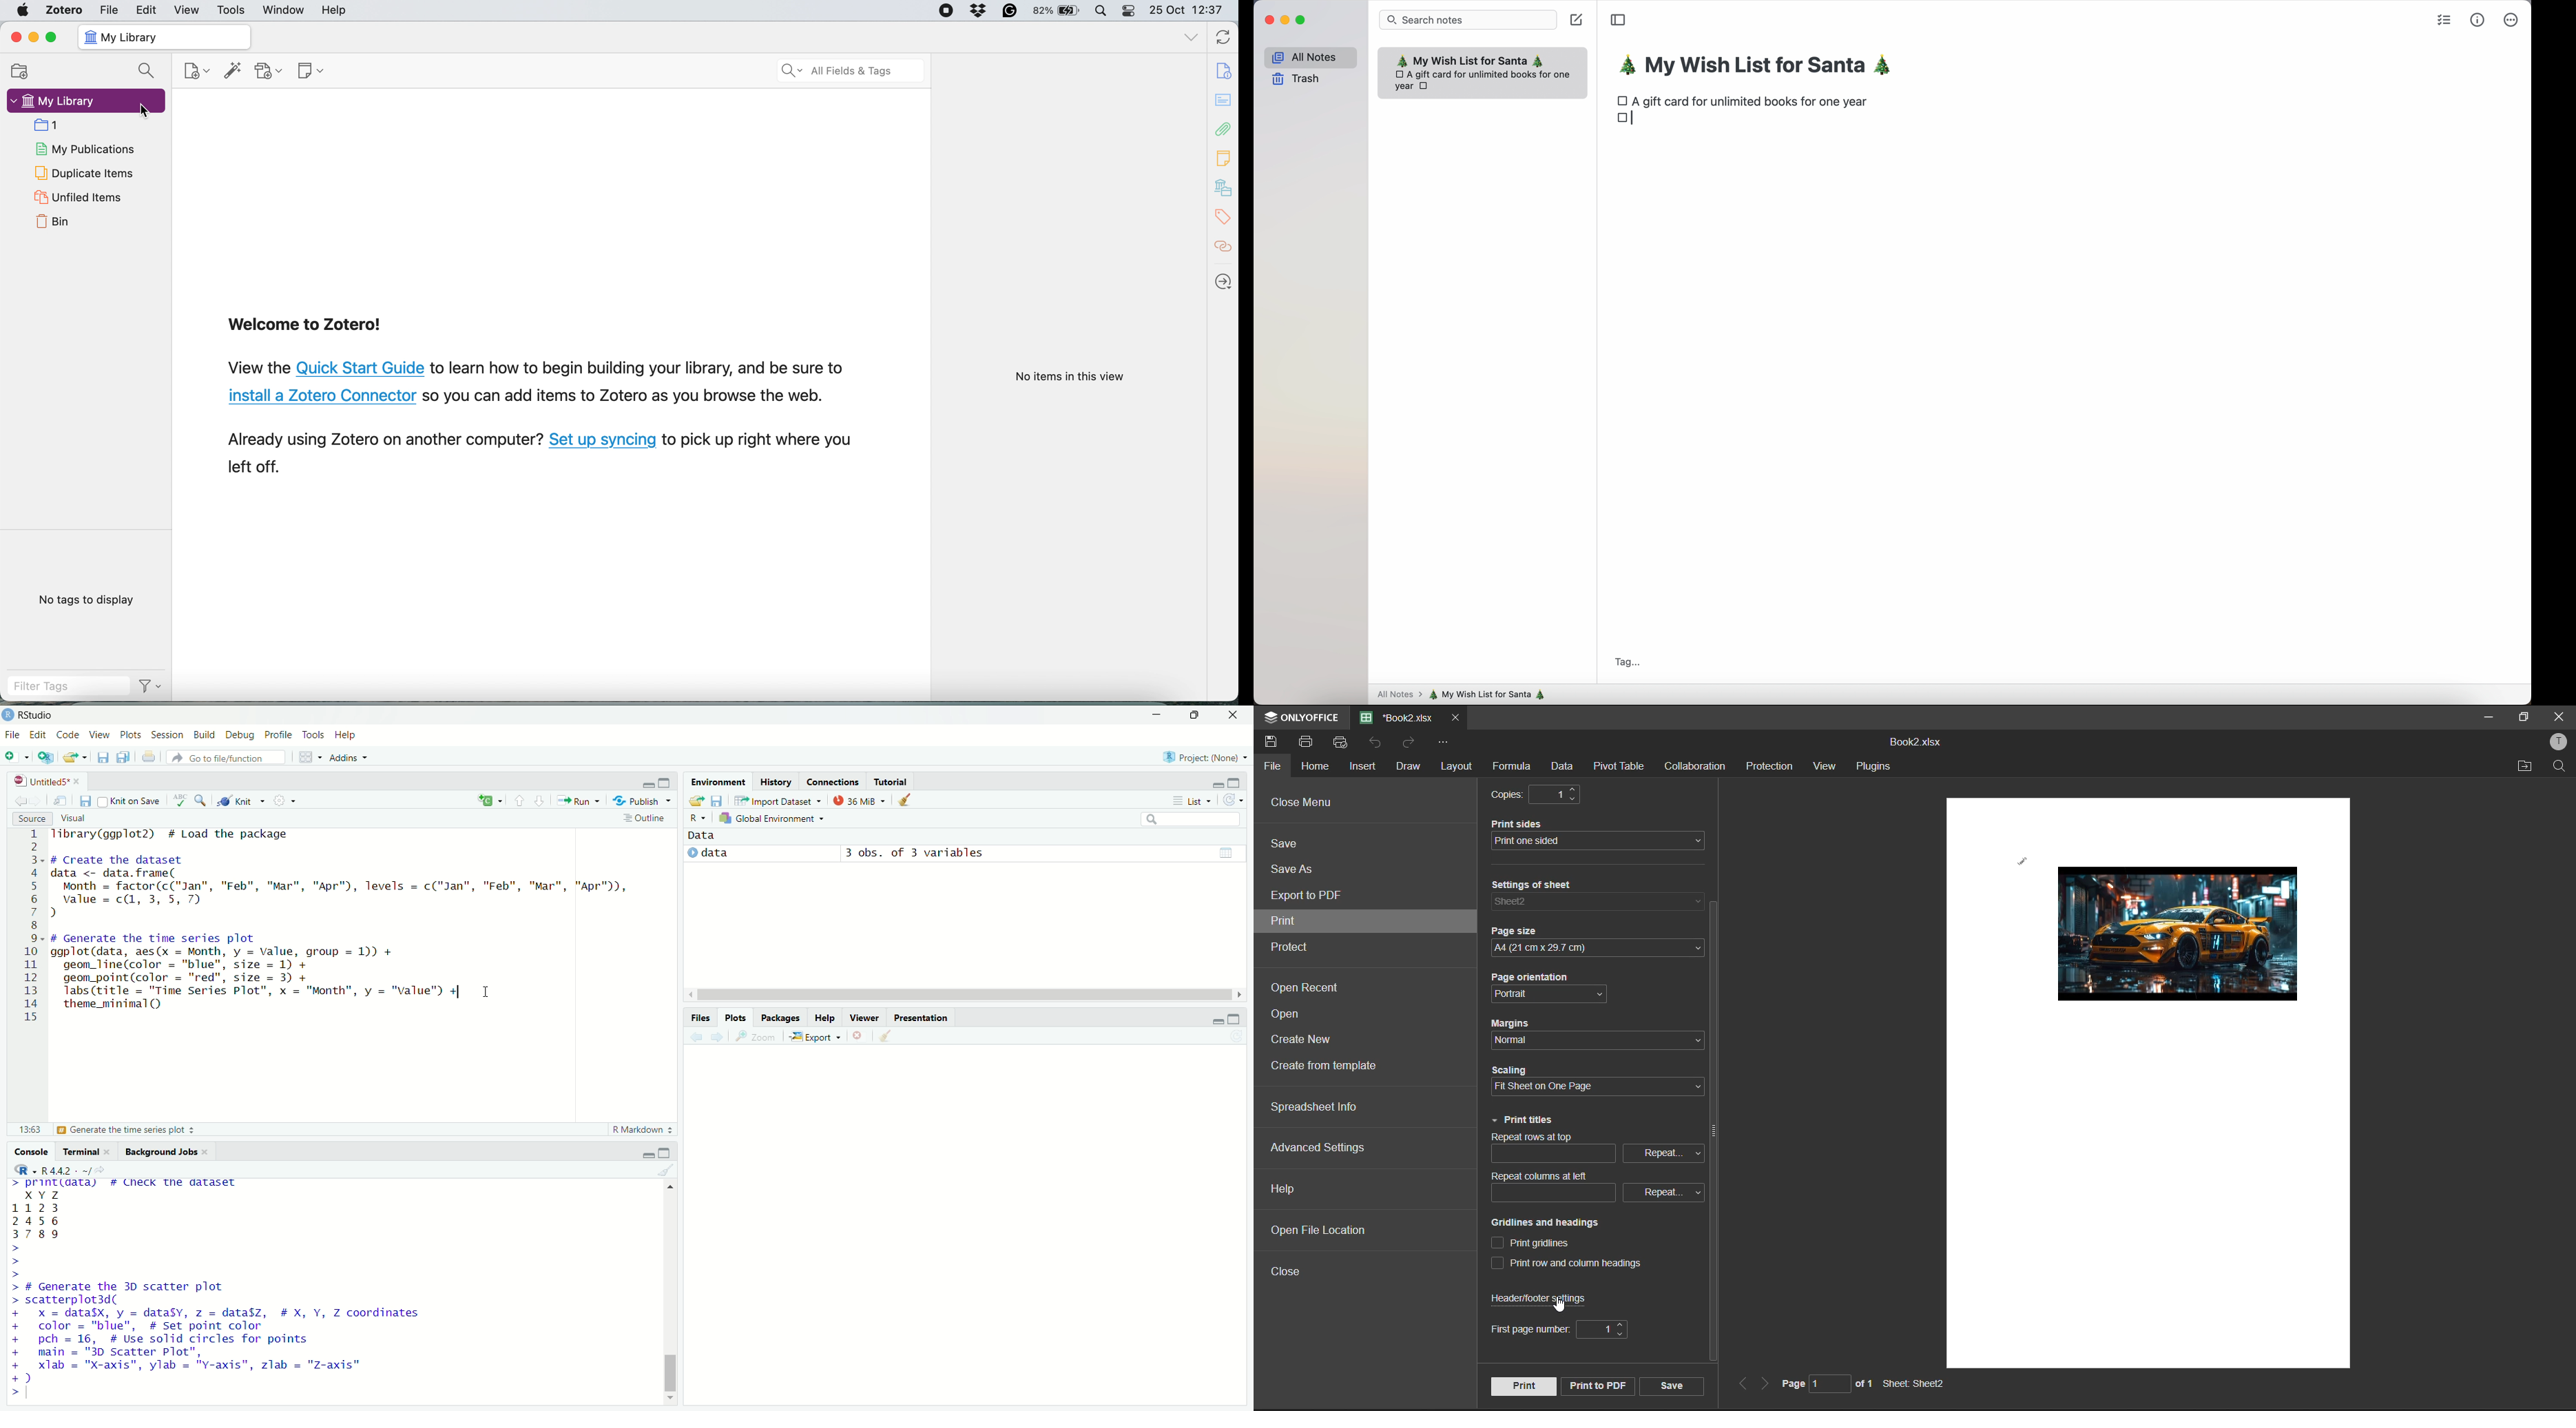 Image resolution: width=2576 pixels, height=1428 pixels. What do you see at coordinates (1769, 768) in the screenshot?
I see `protection` at bounding box center [1769, 768].